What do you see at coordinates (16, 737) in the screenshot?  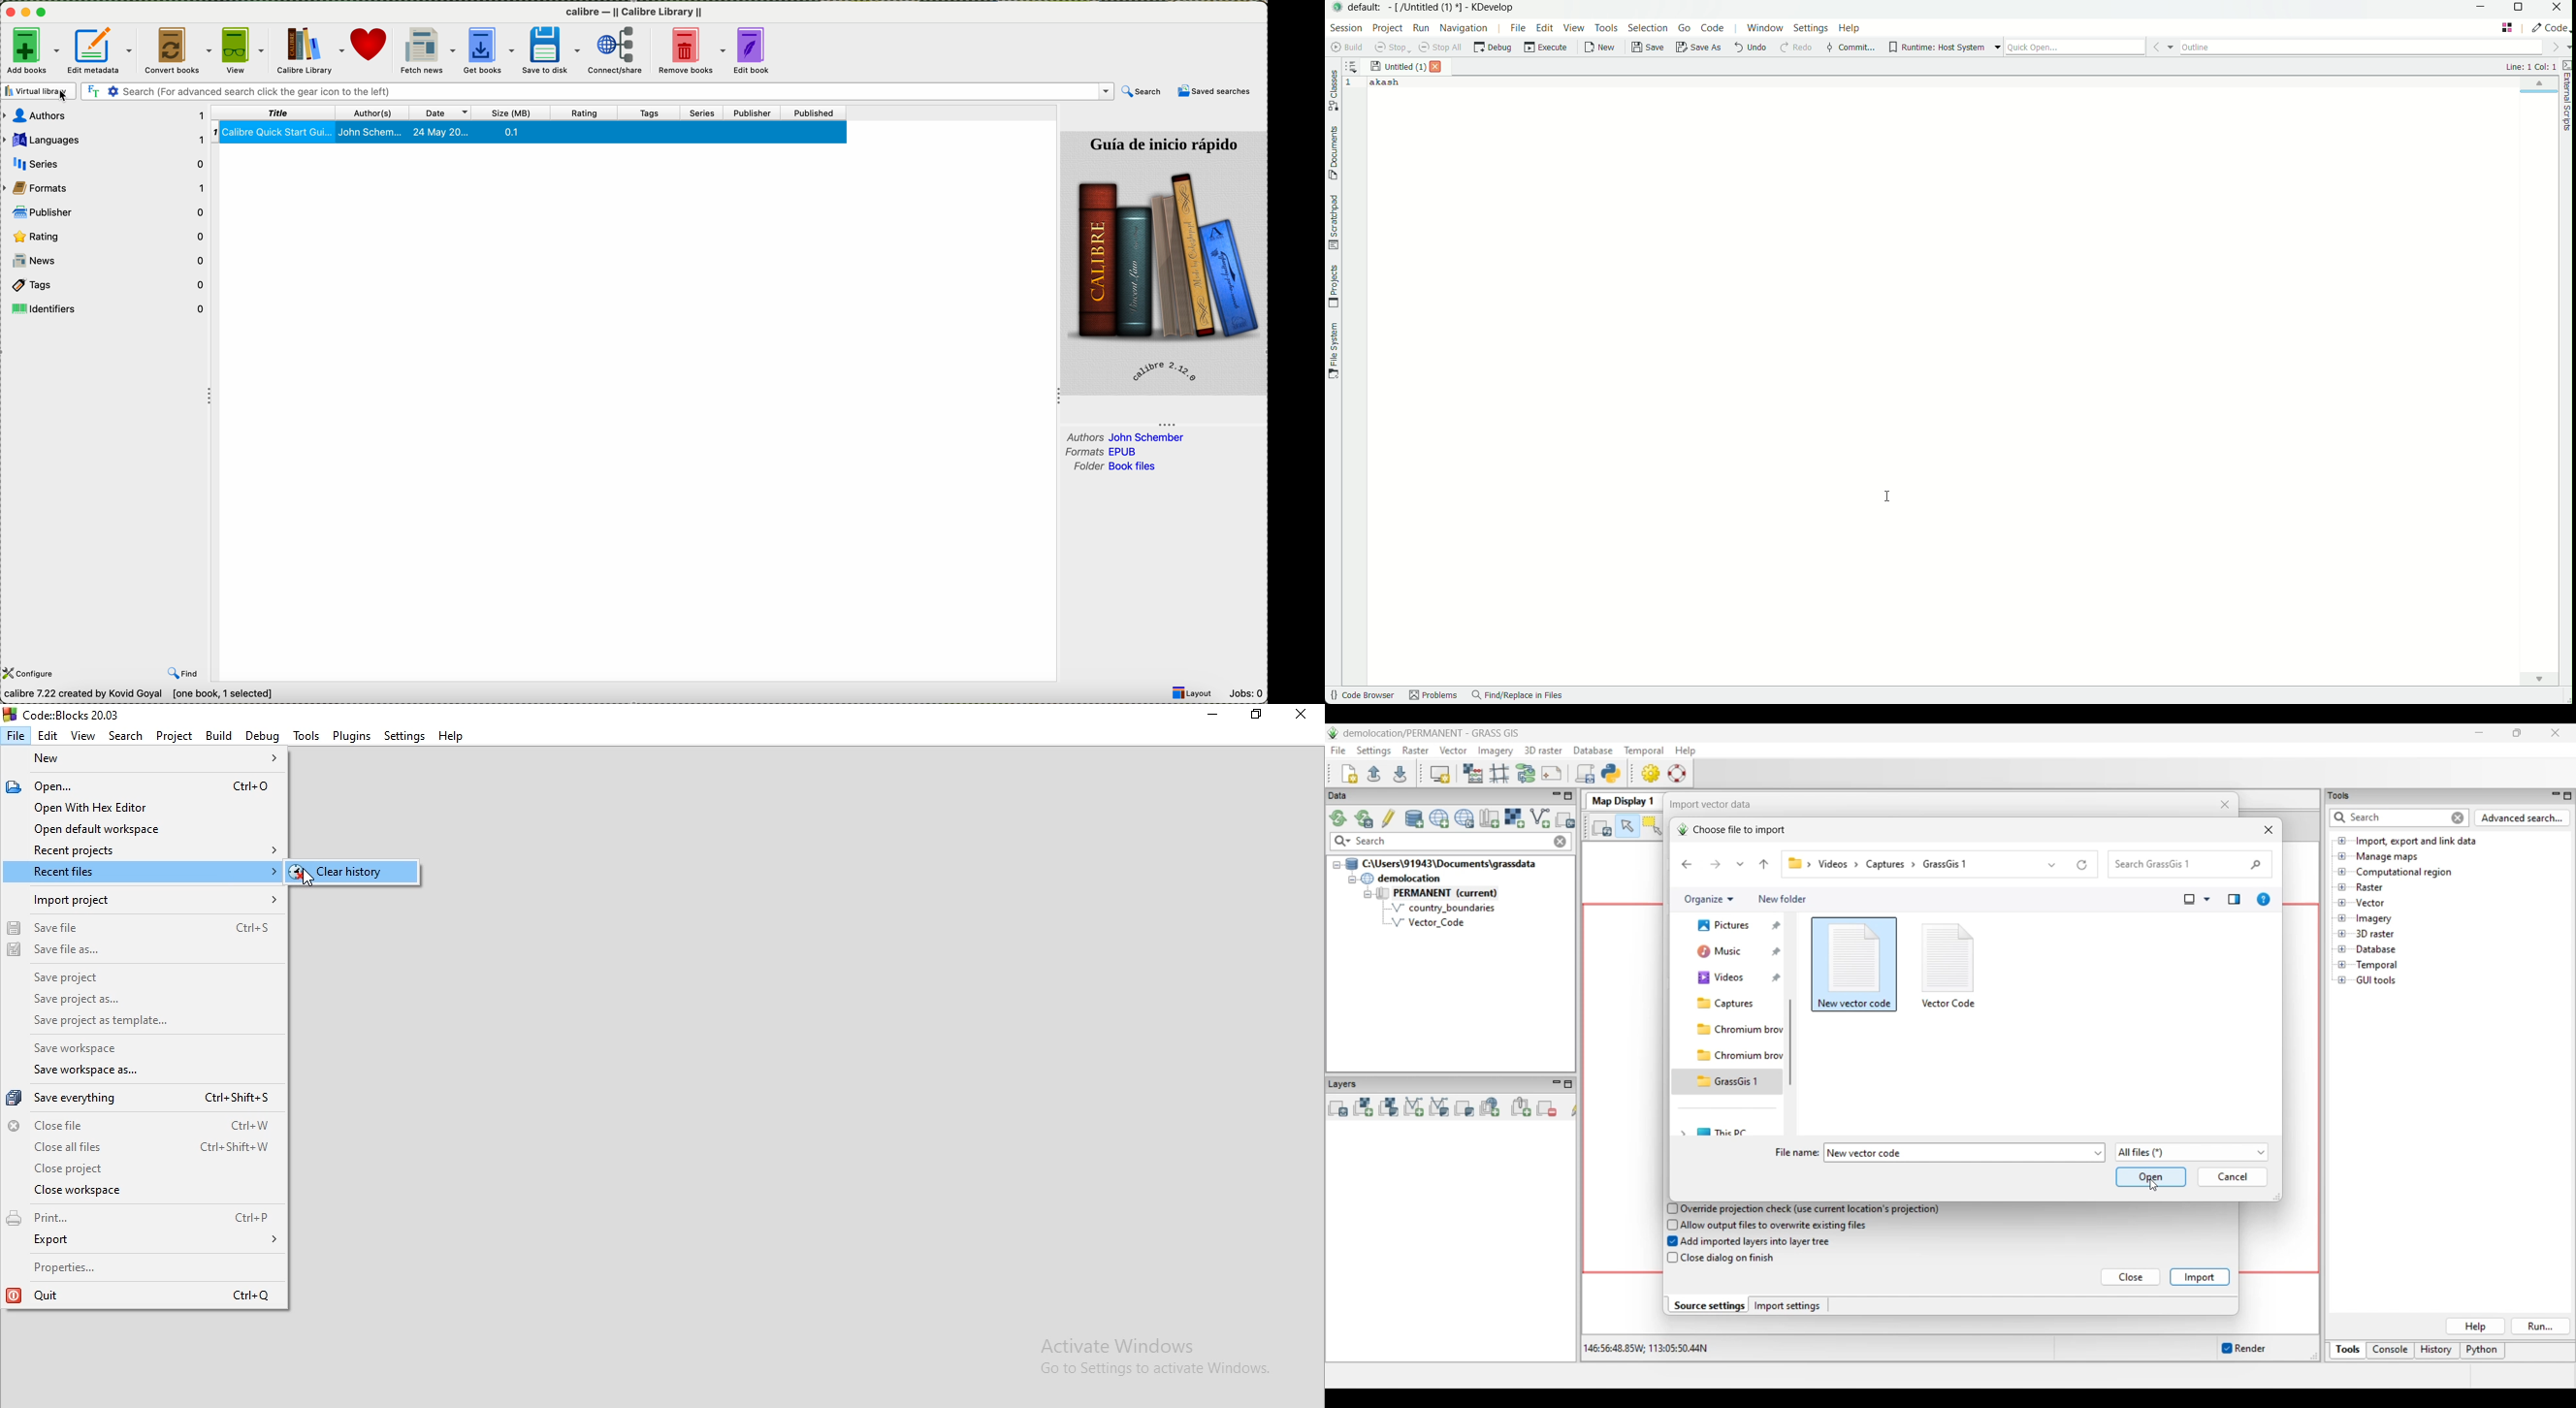 I see `File` at bounding box center [16, 737].